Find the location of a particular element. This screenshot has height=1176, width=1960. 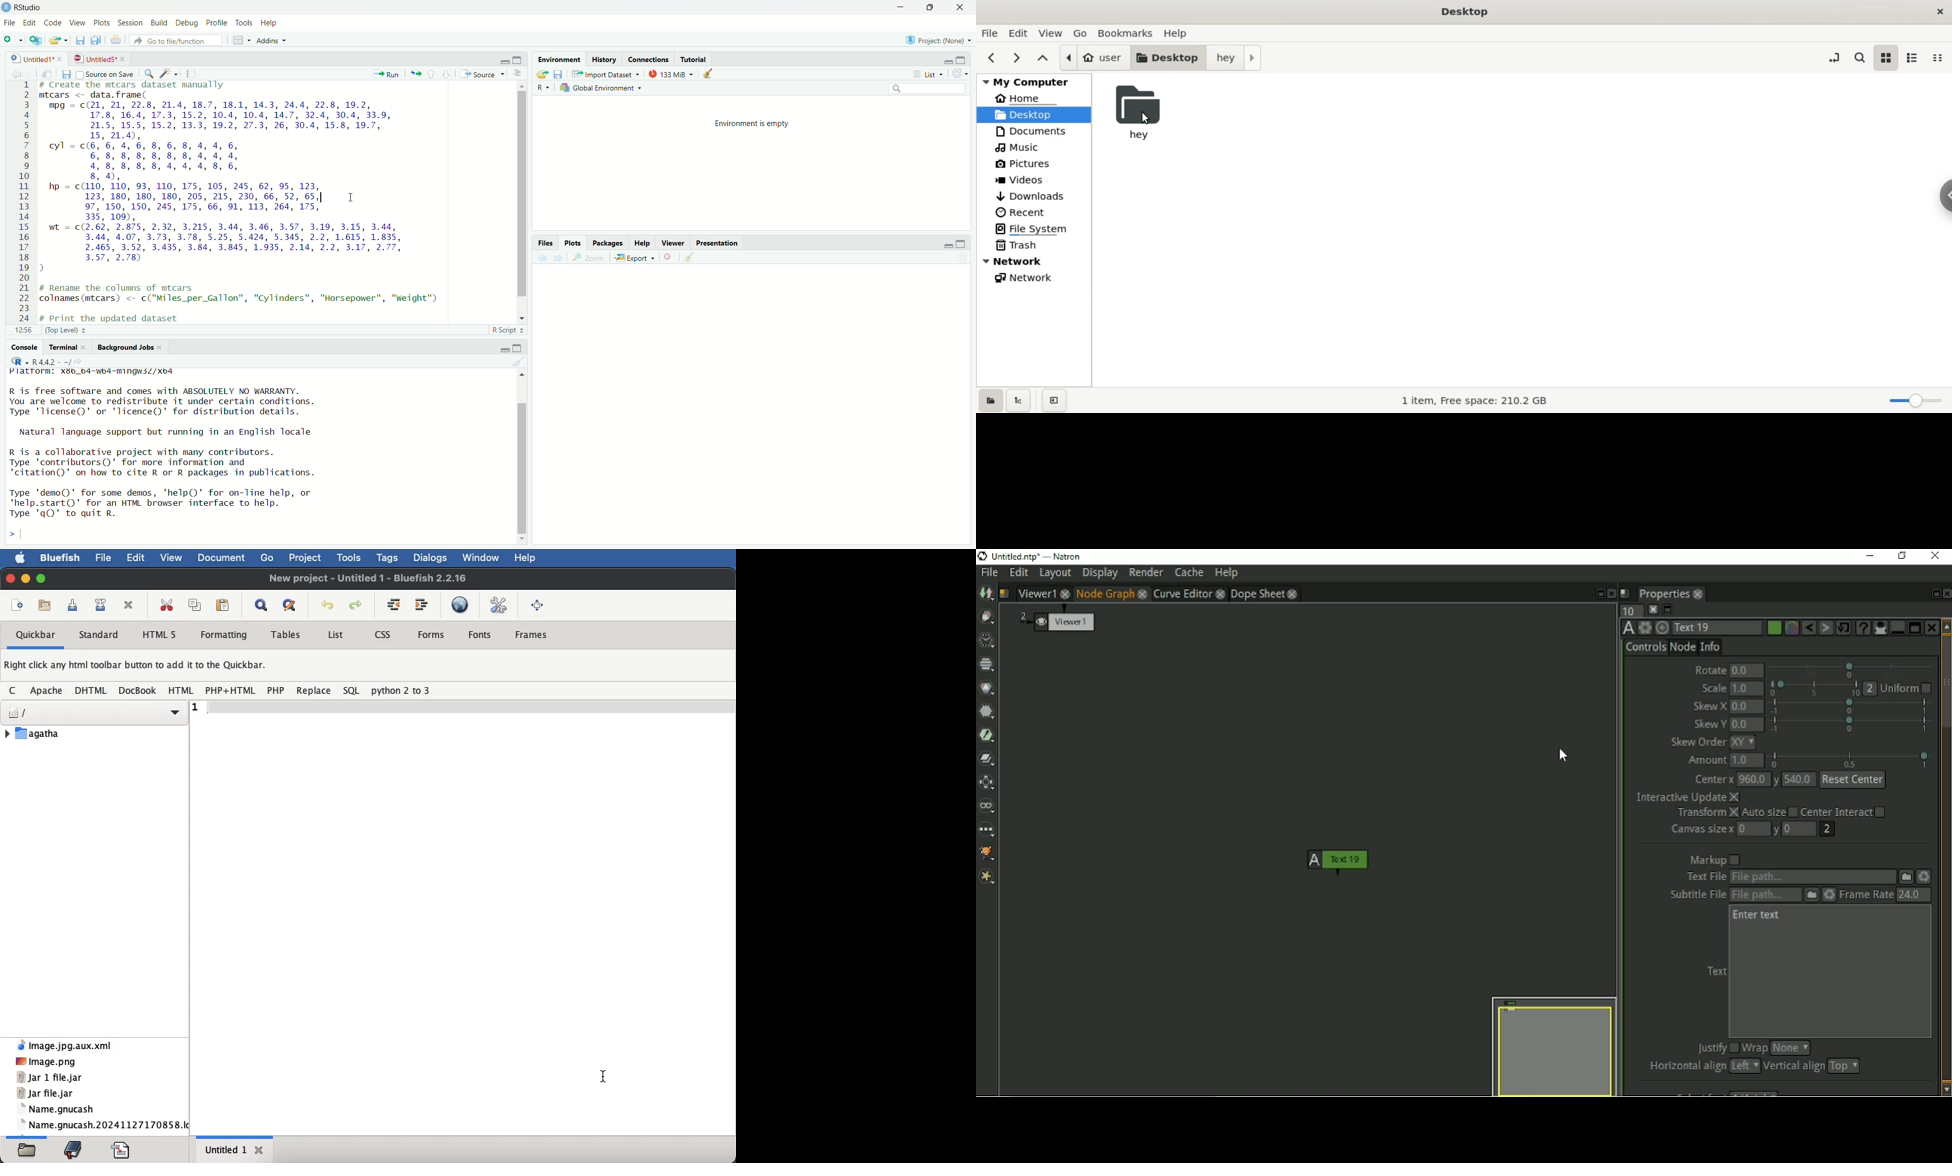

Export ~ is located at coordinates (634, 258).